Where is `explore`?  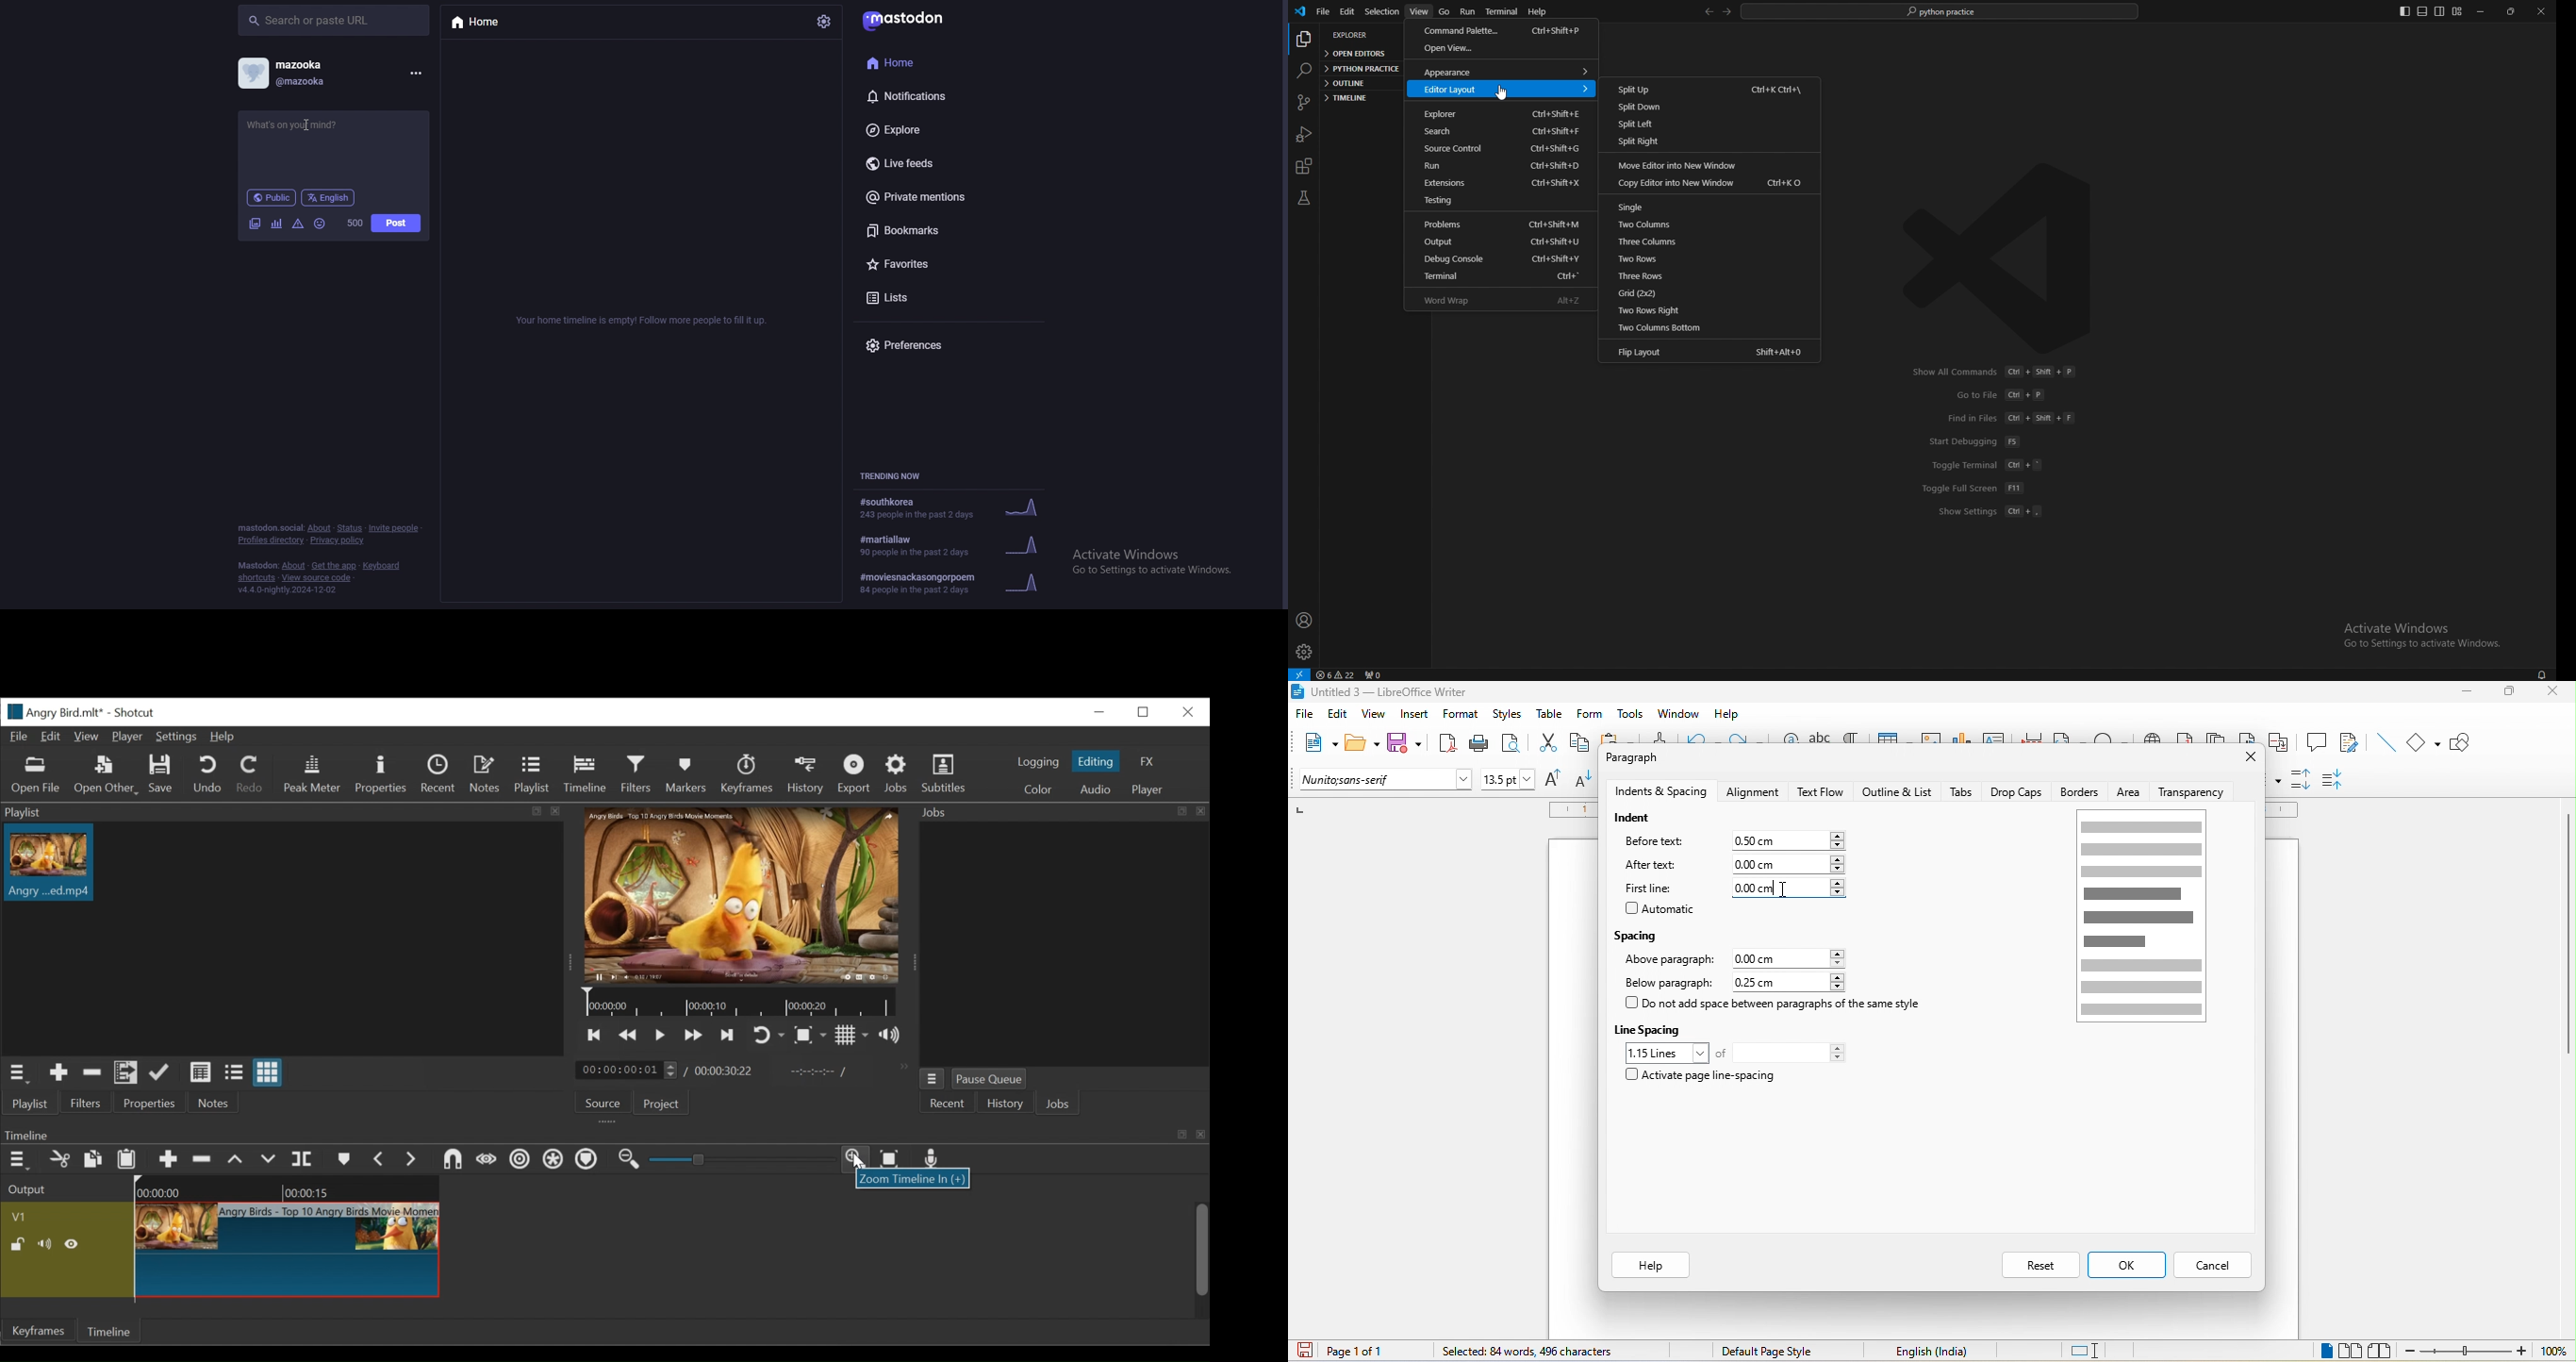 explore is located at coordinates (931, 129).